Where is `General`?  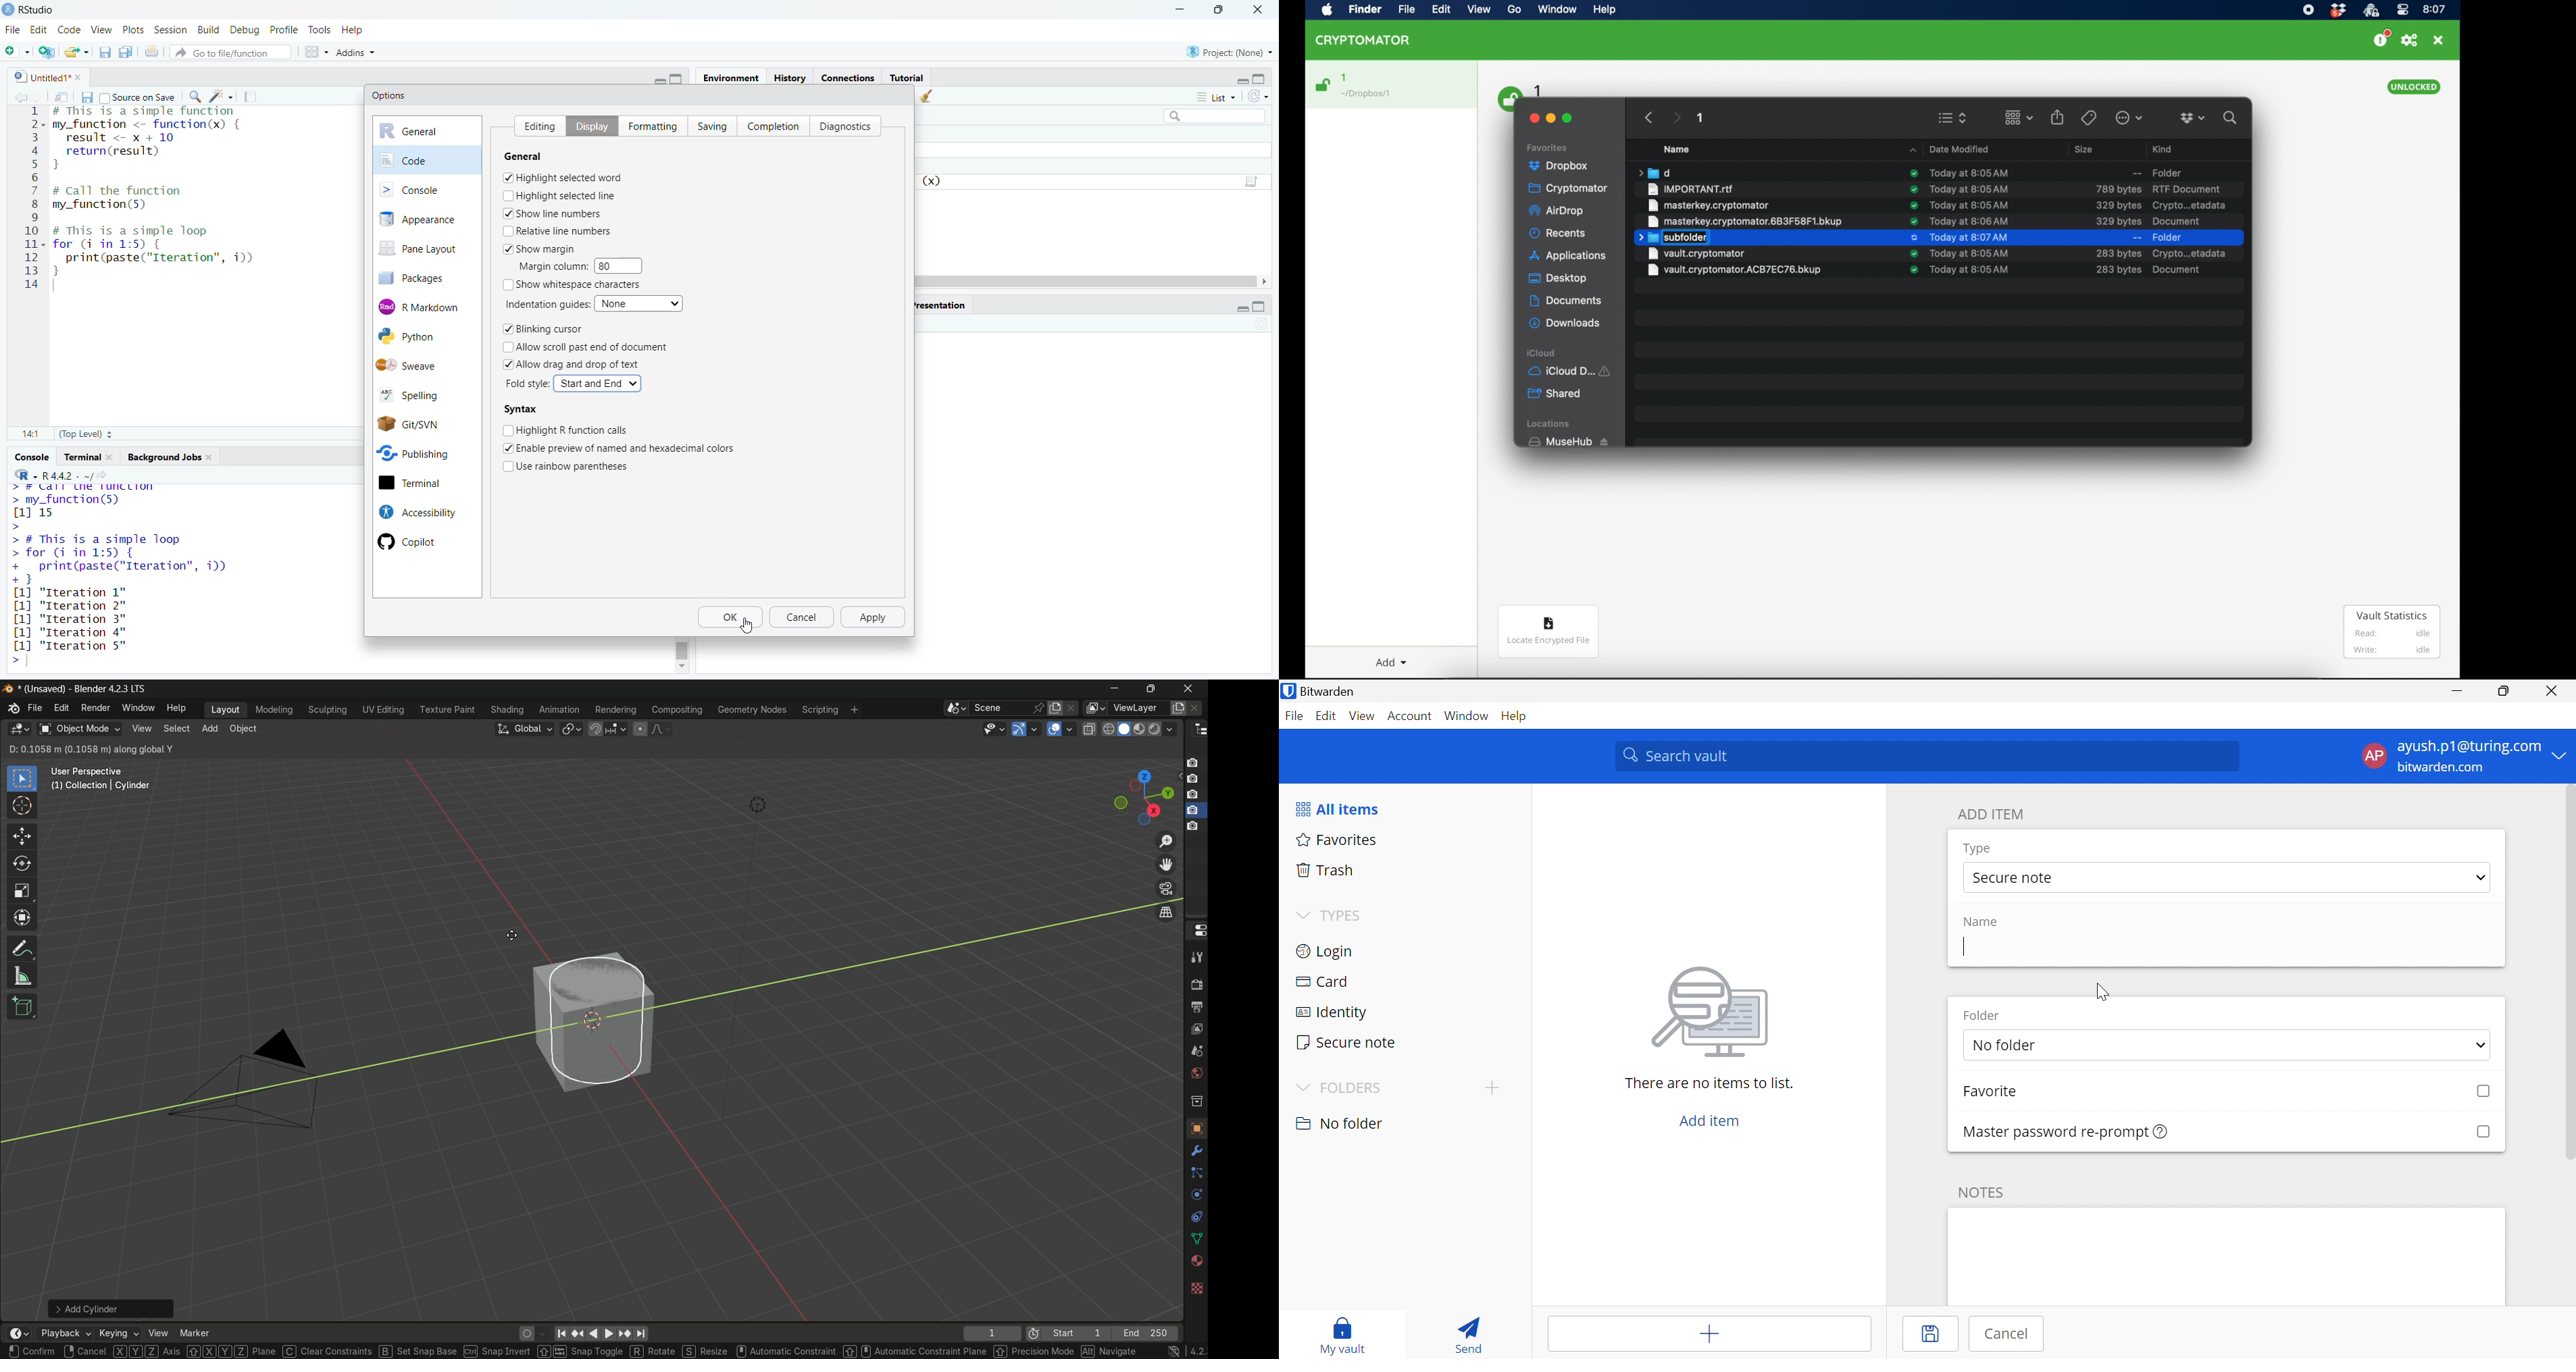 General is located at coordinates (534, 156).